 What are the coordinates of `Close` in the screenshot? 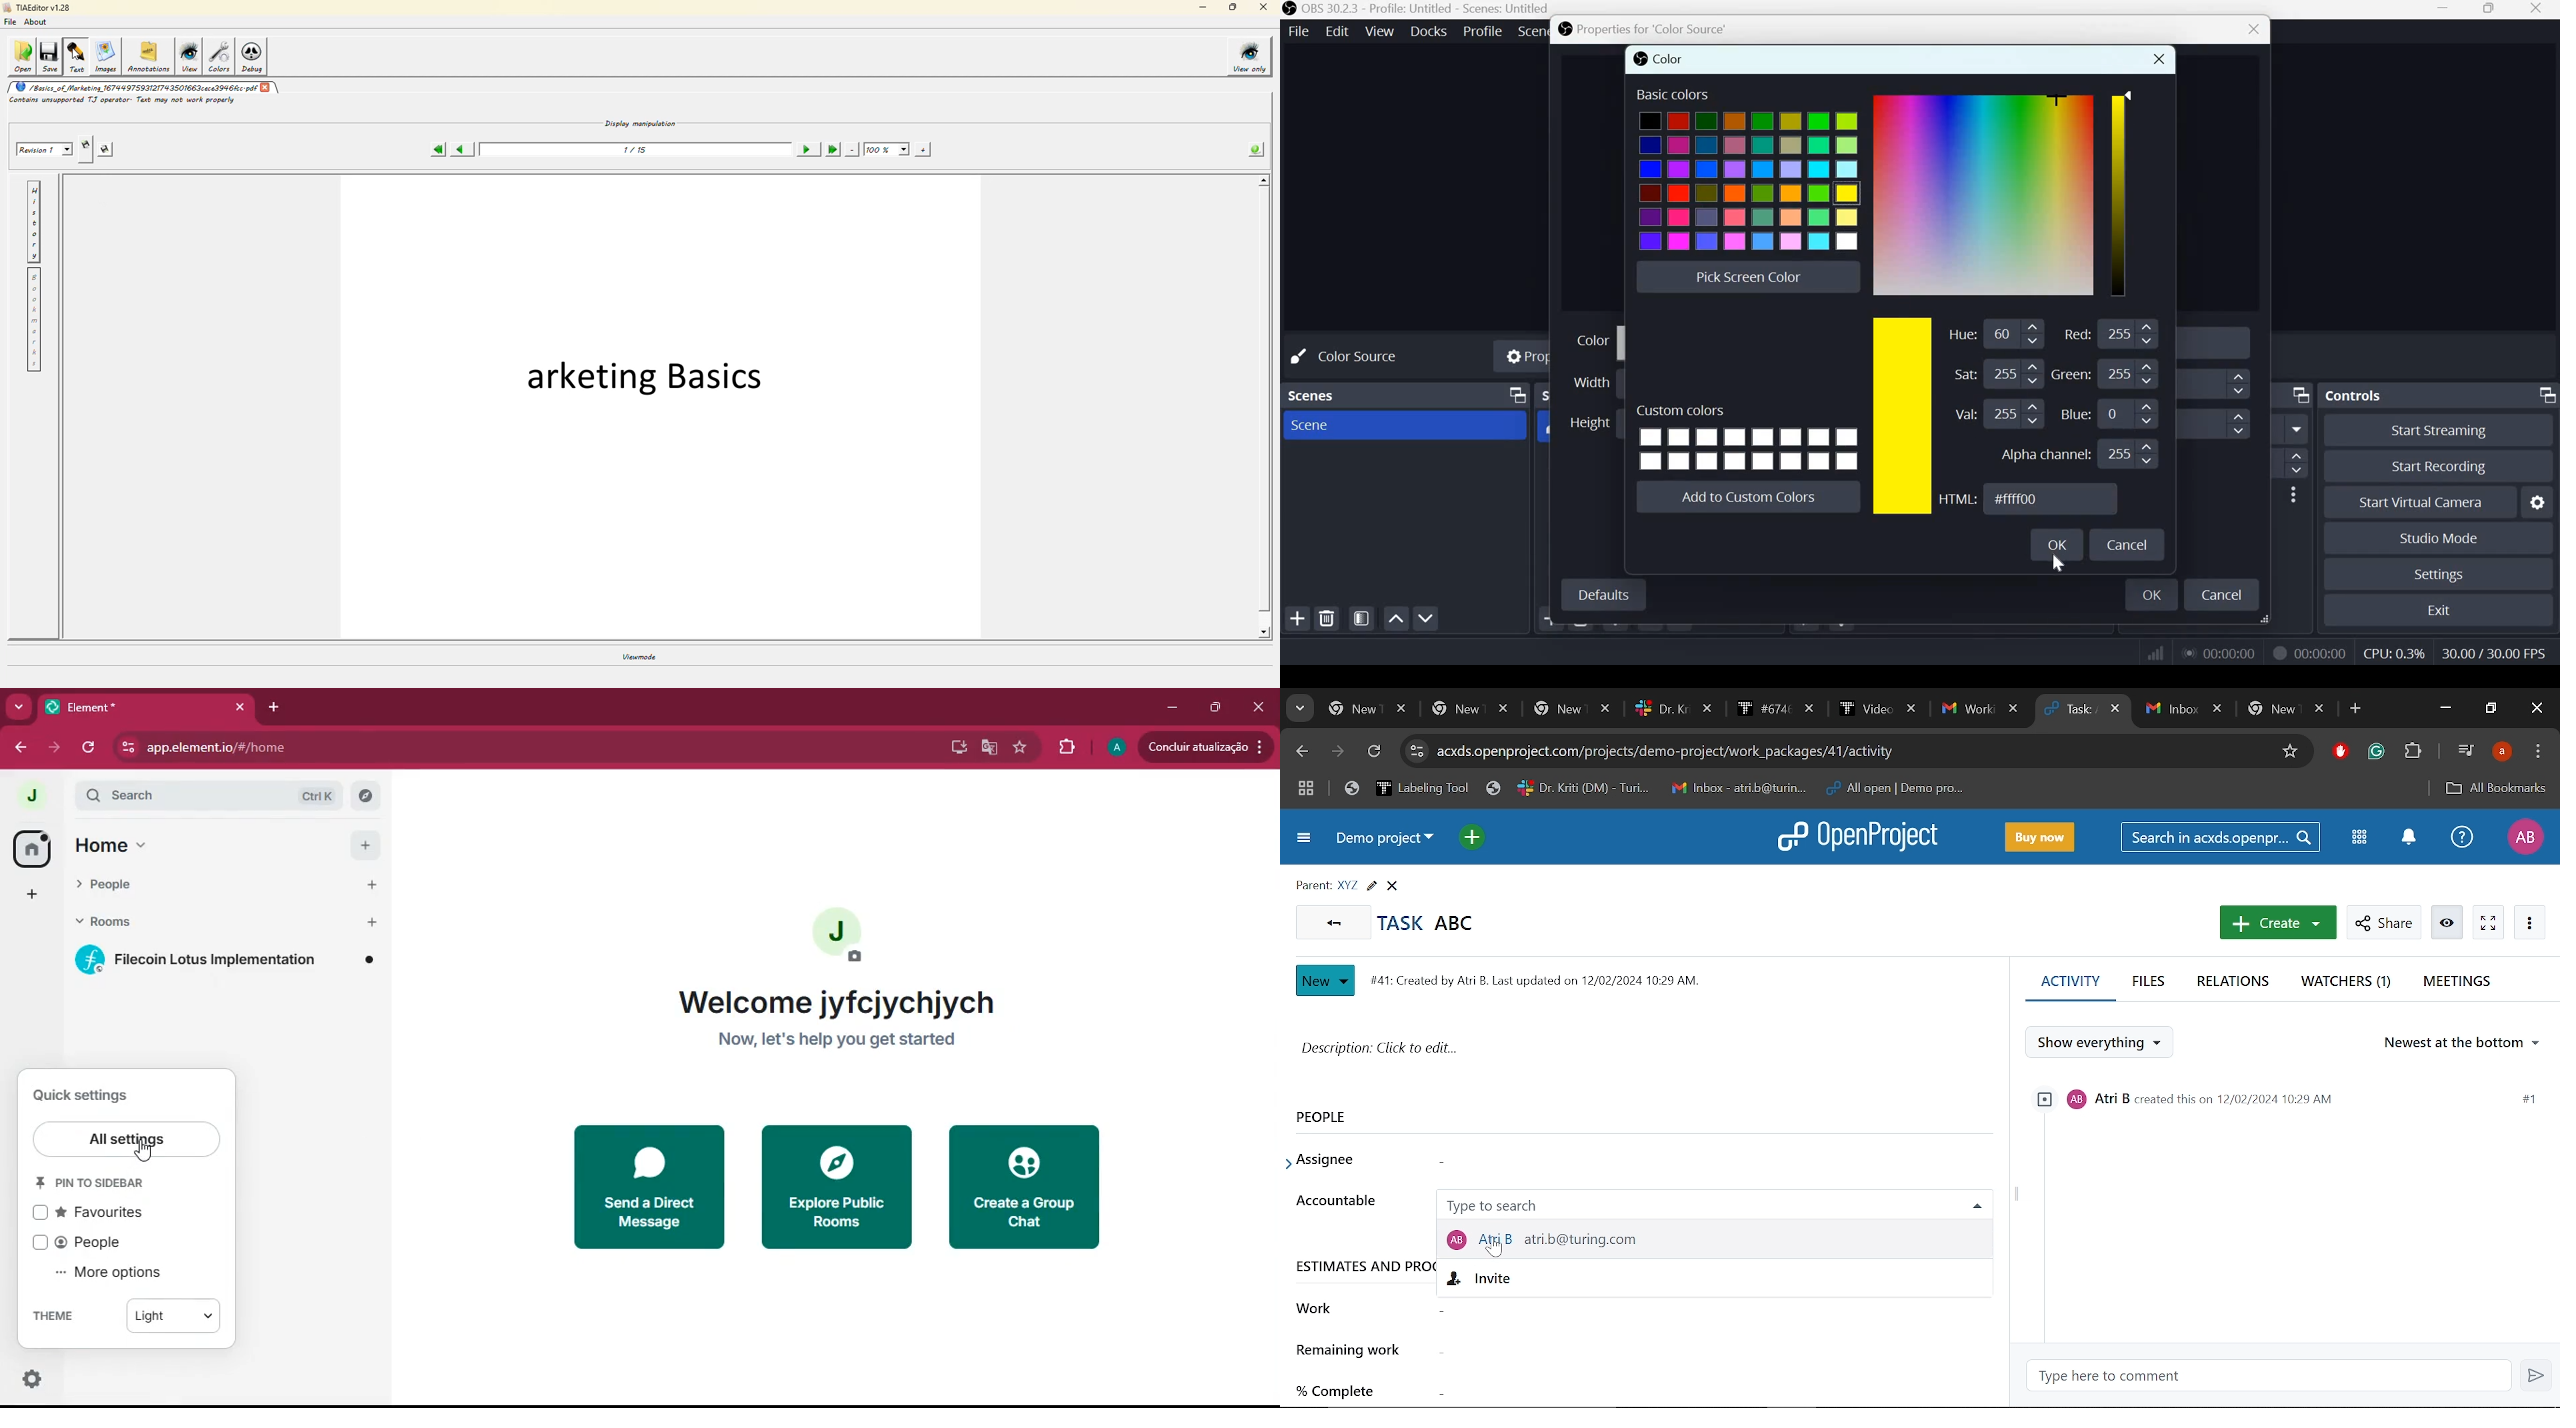 It's located at (2537, 9).